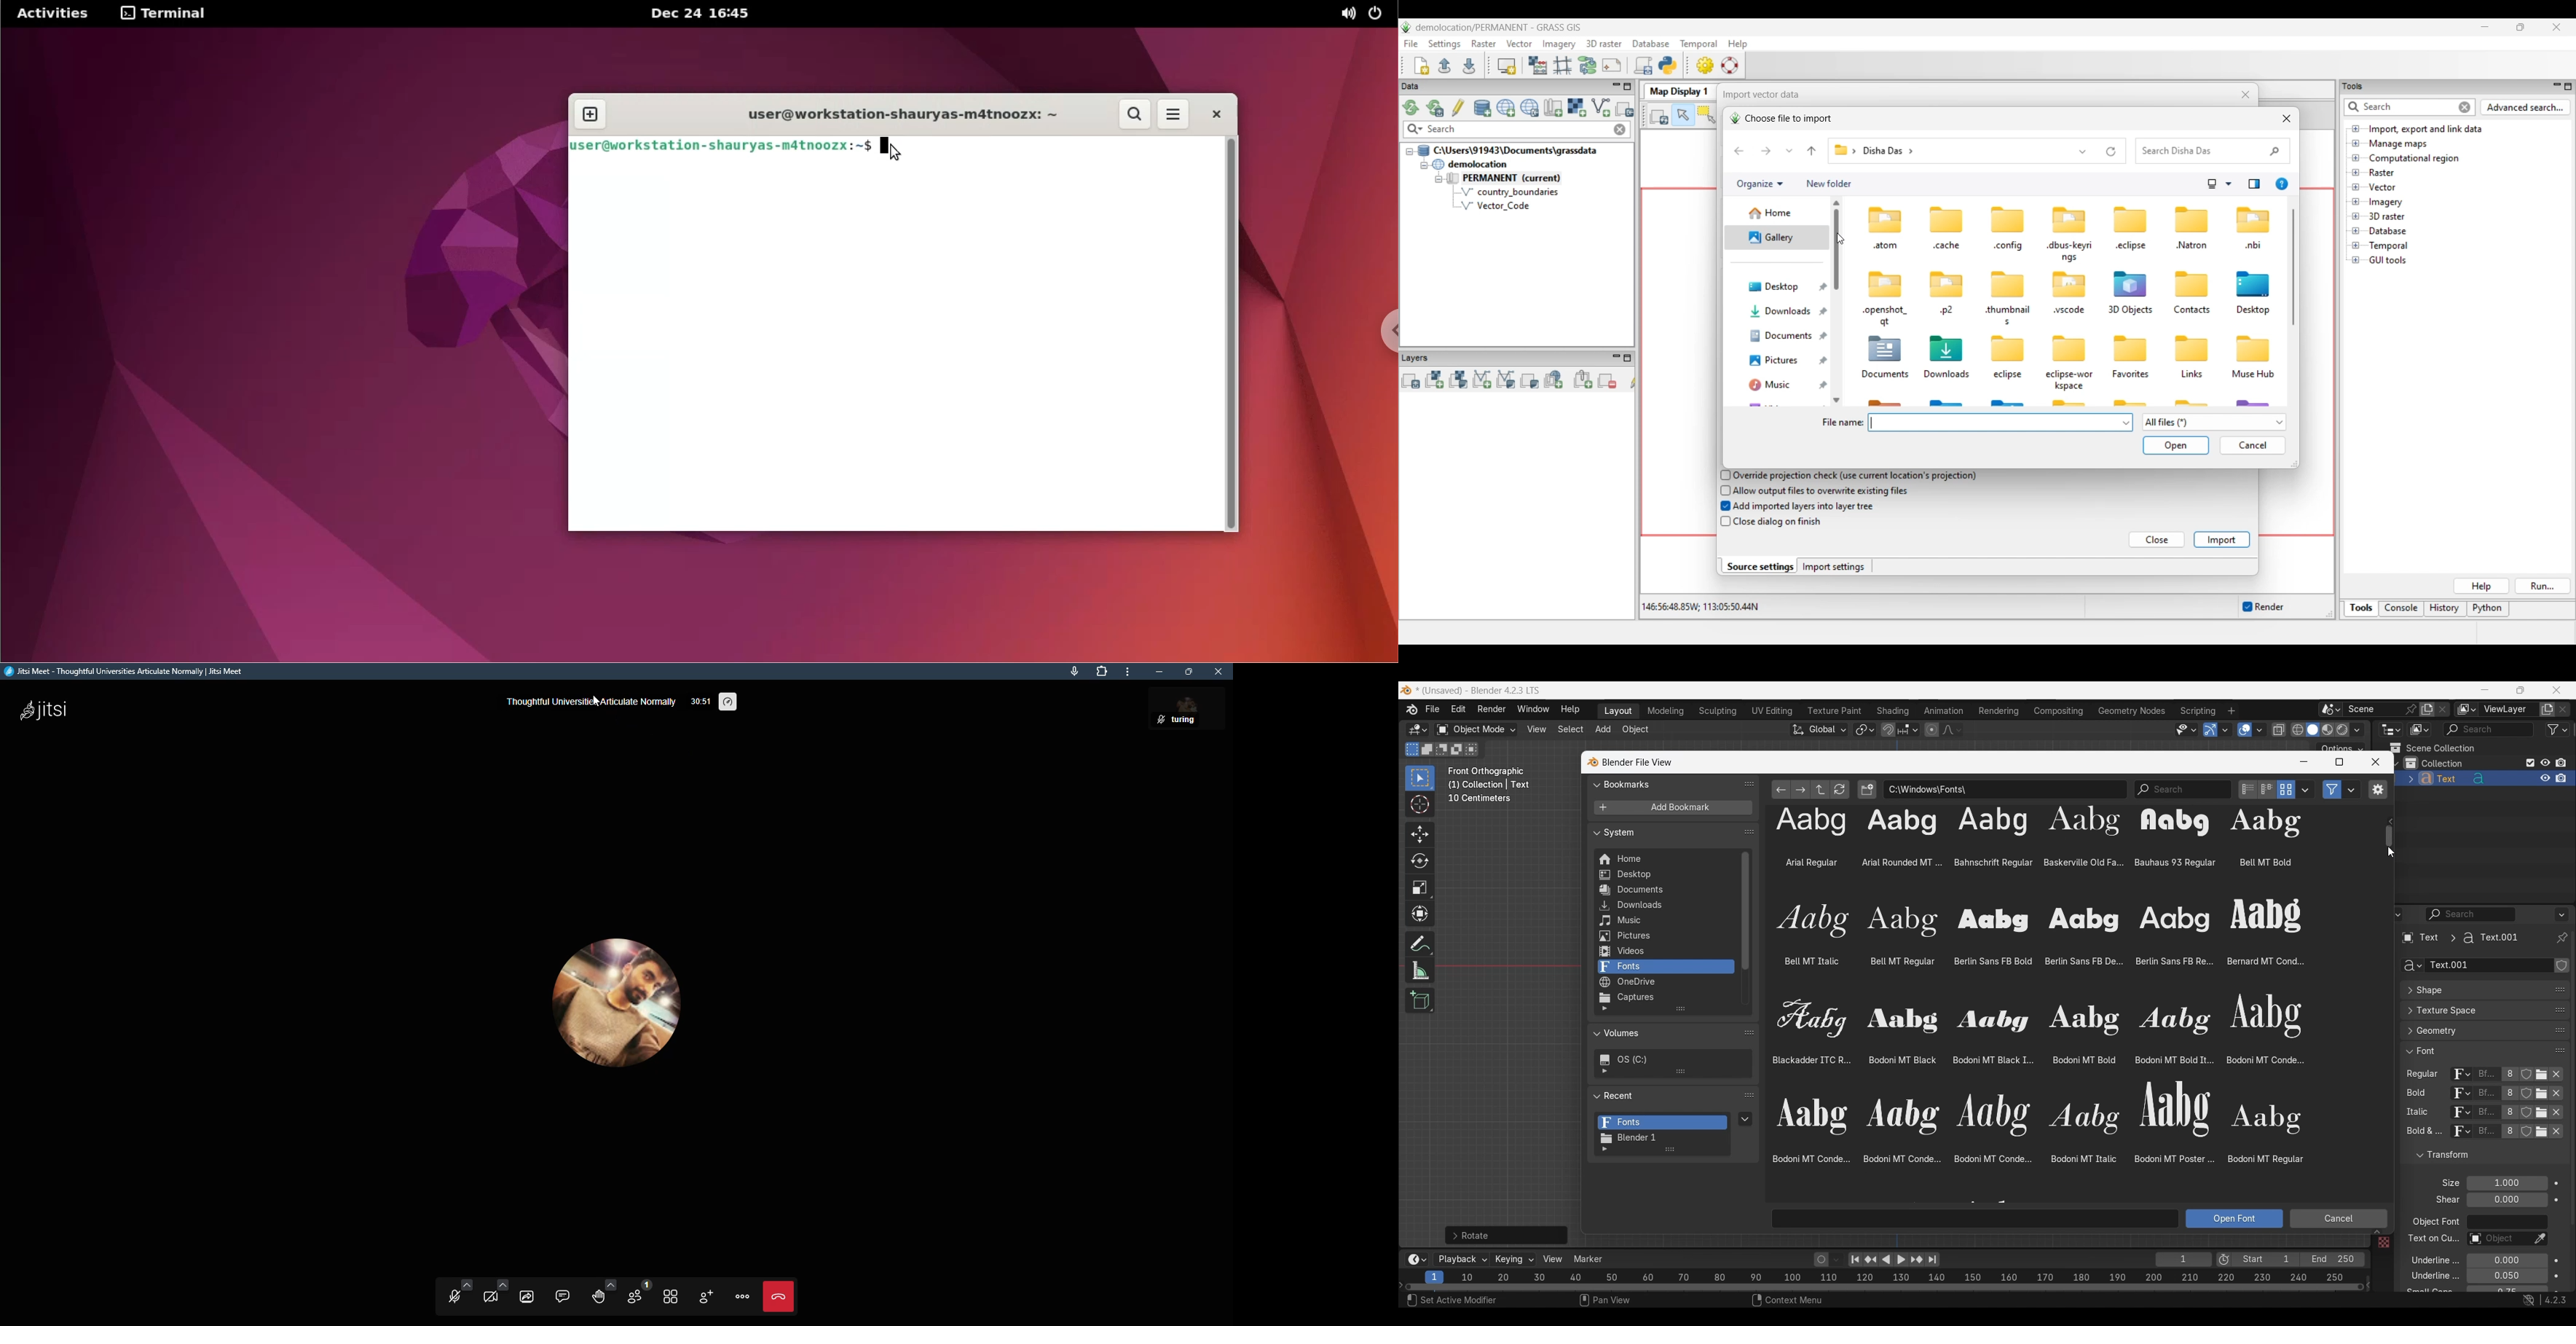  I want to click on Add view layer, so click(2548, 710).